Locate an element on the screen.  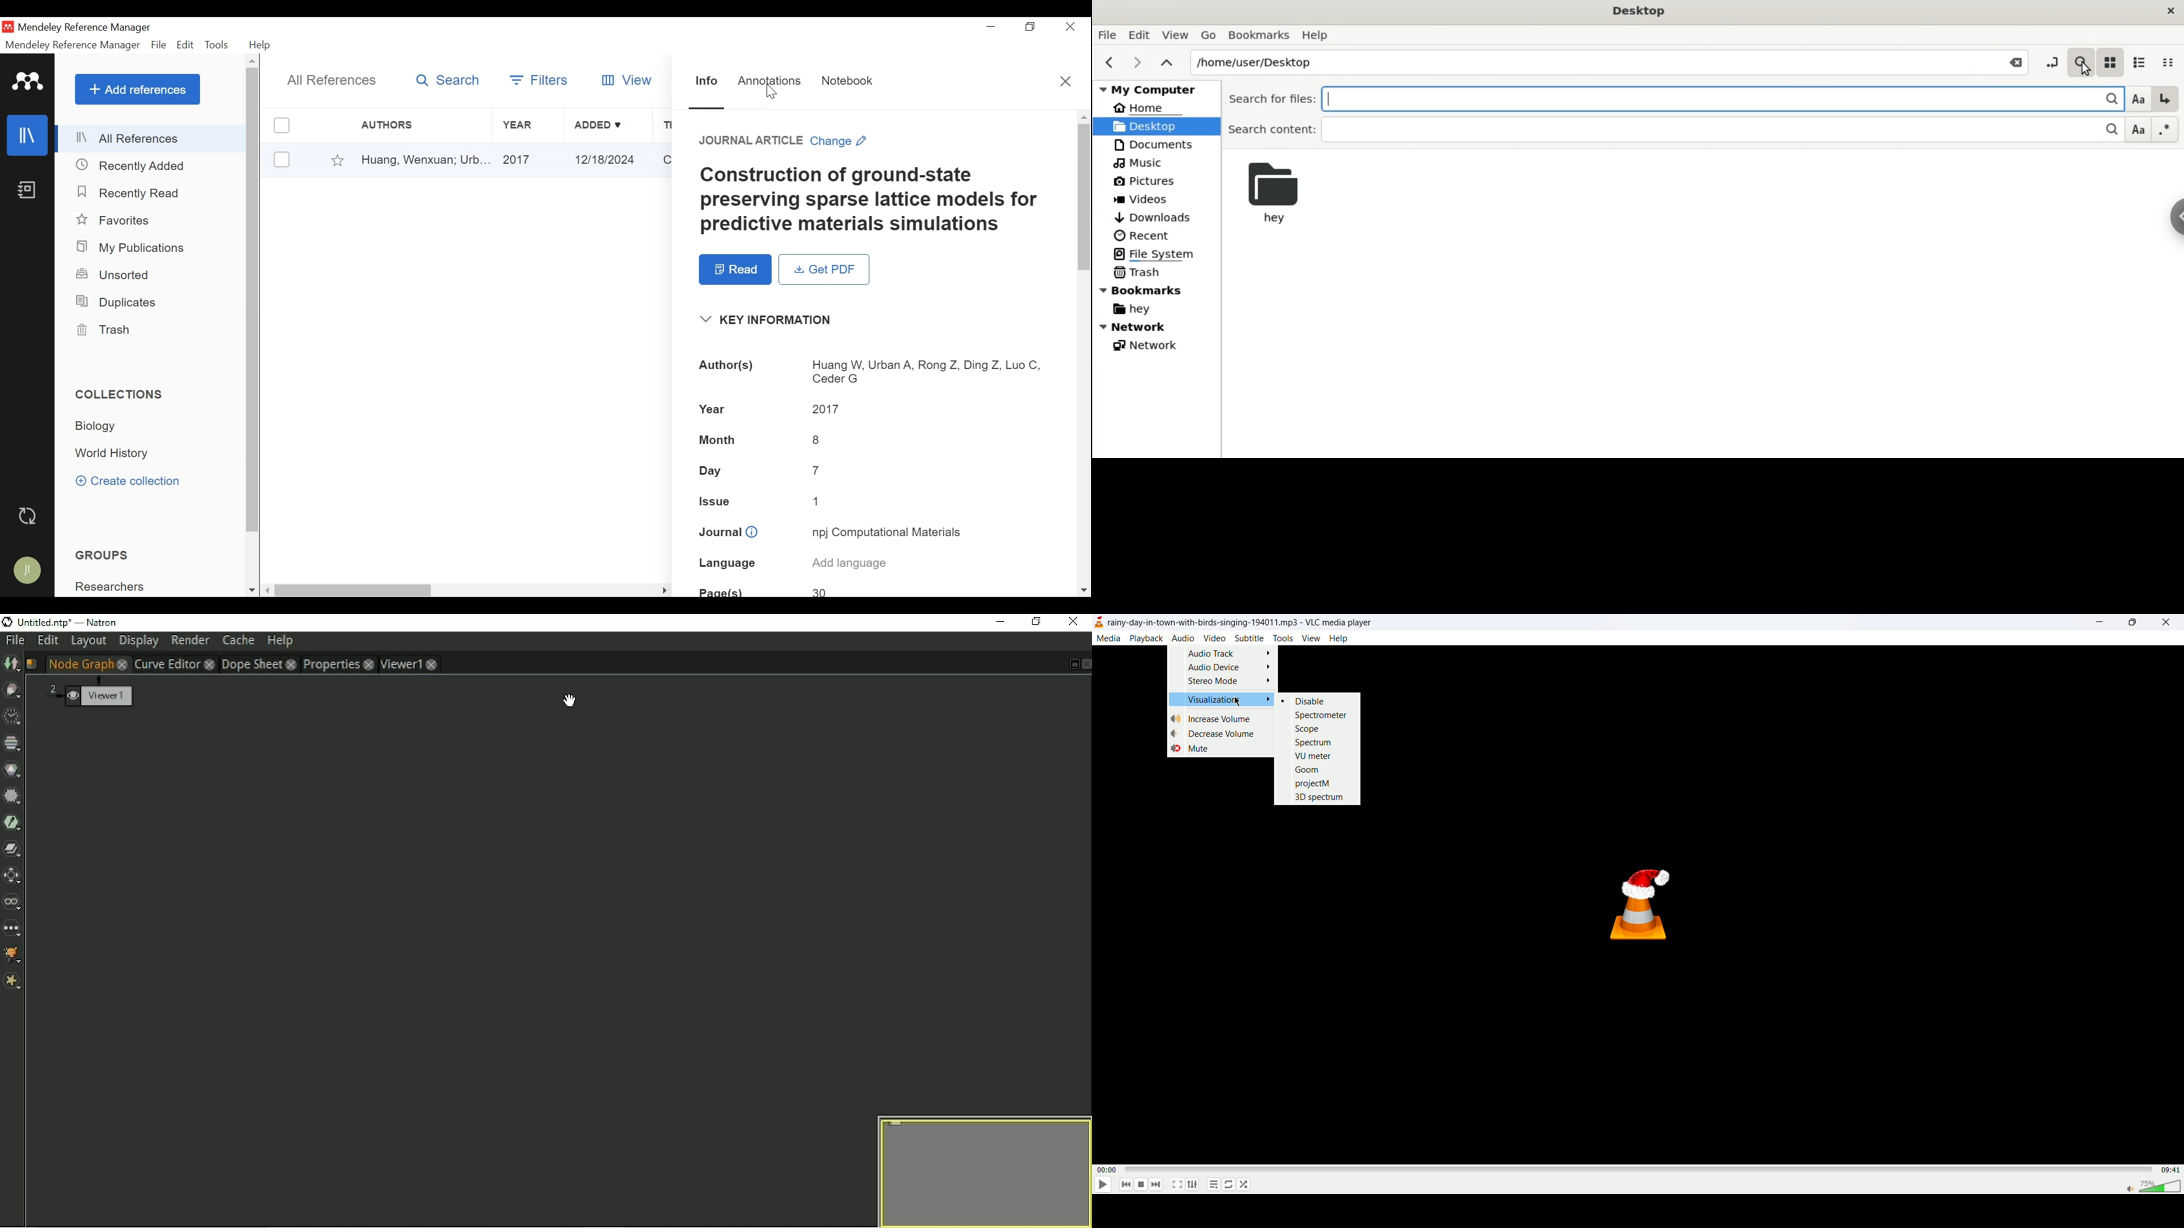
Journal is located at coordinates (719, 533).